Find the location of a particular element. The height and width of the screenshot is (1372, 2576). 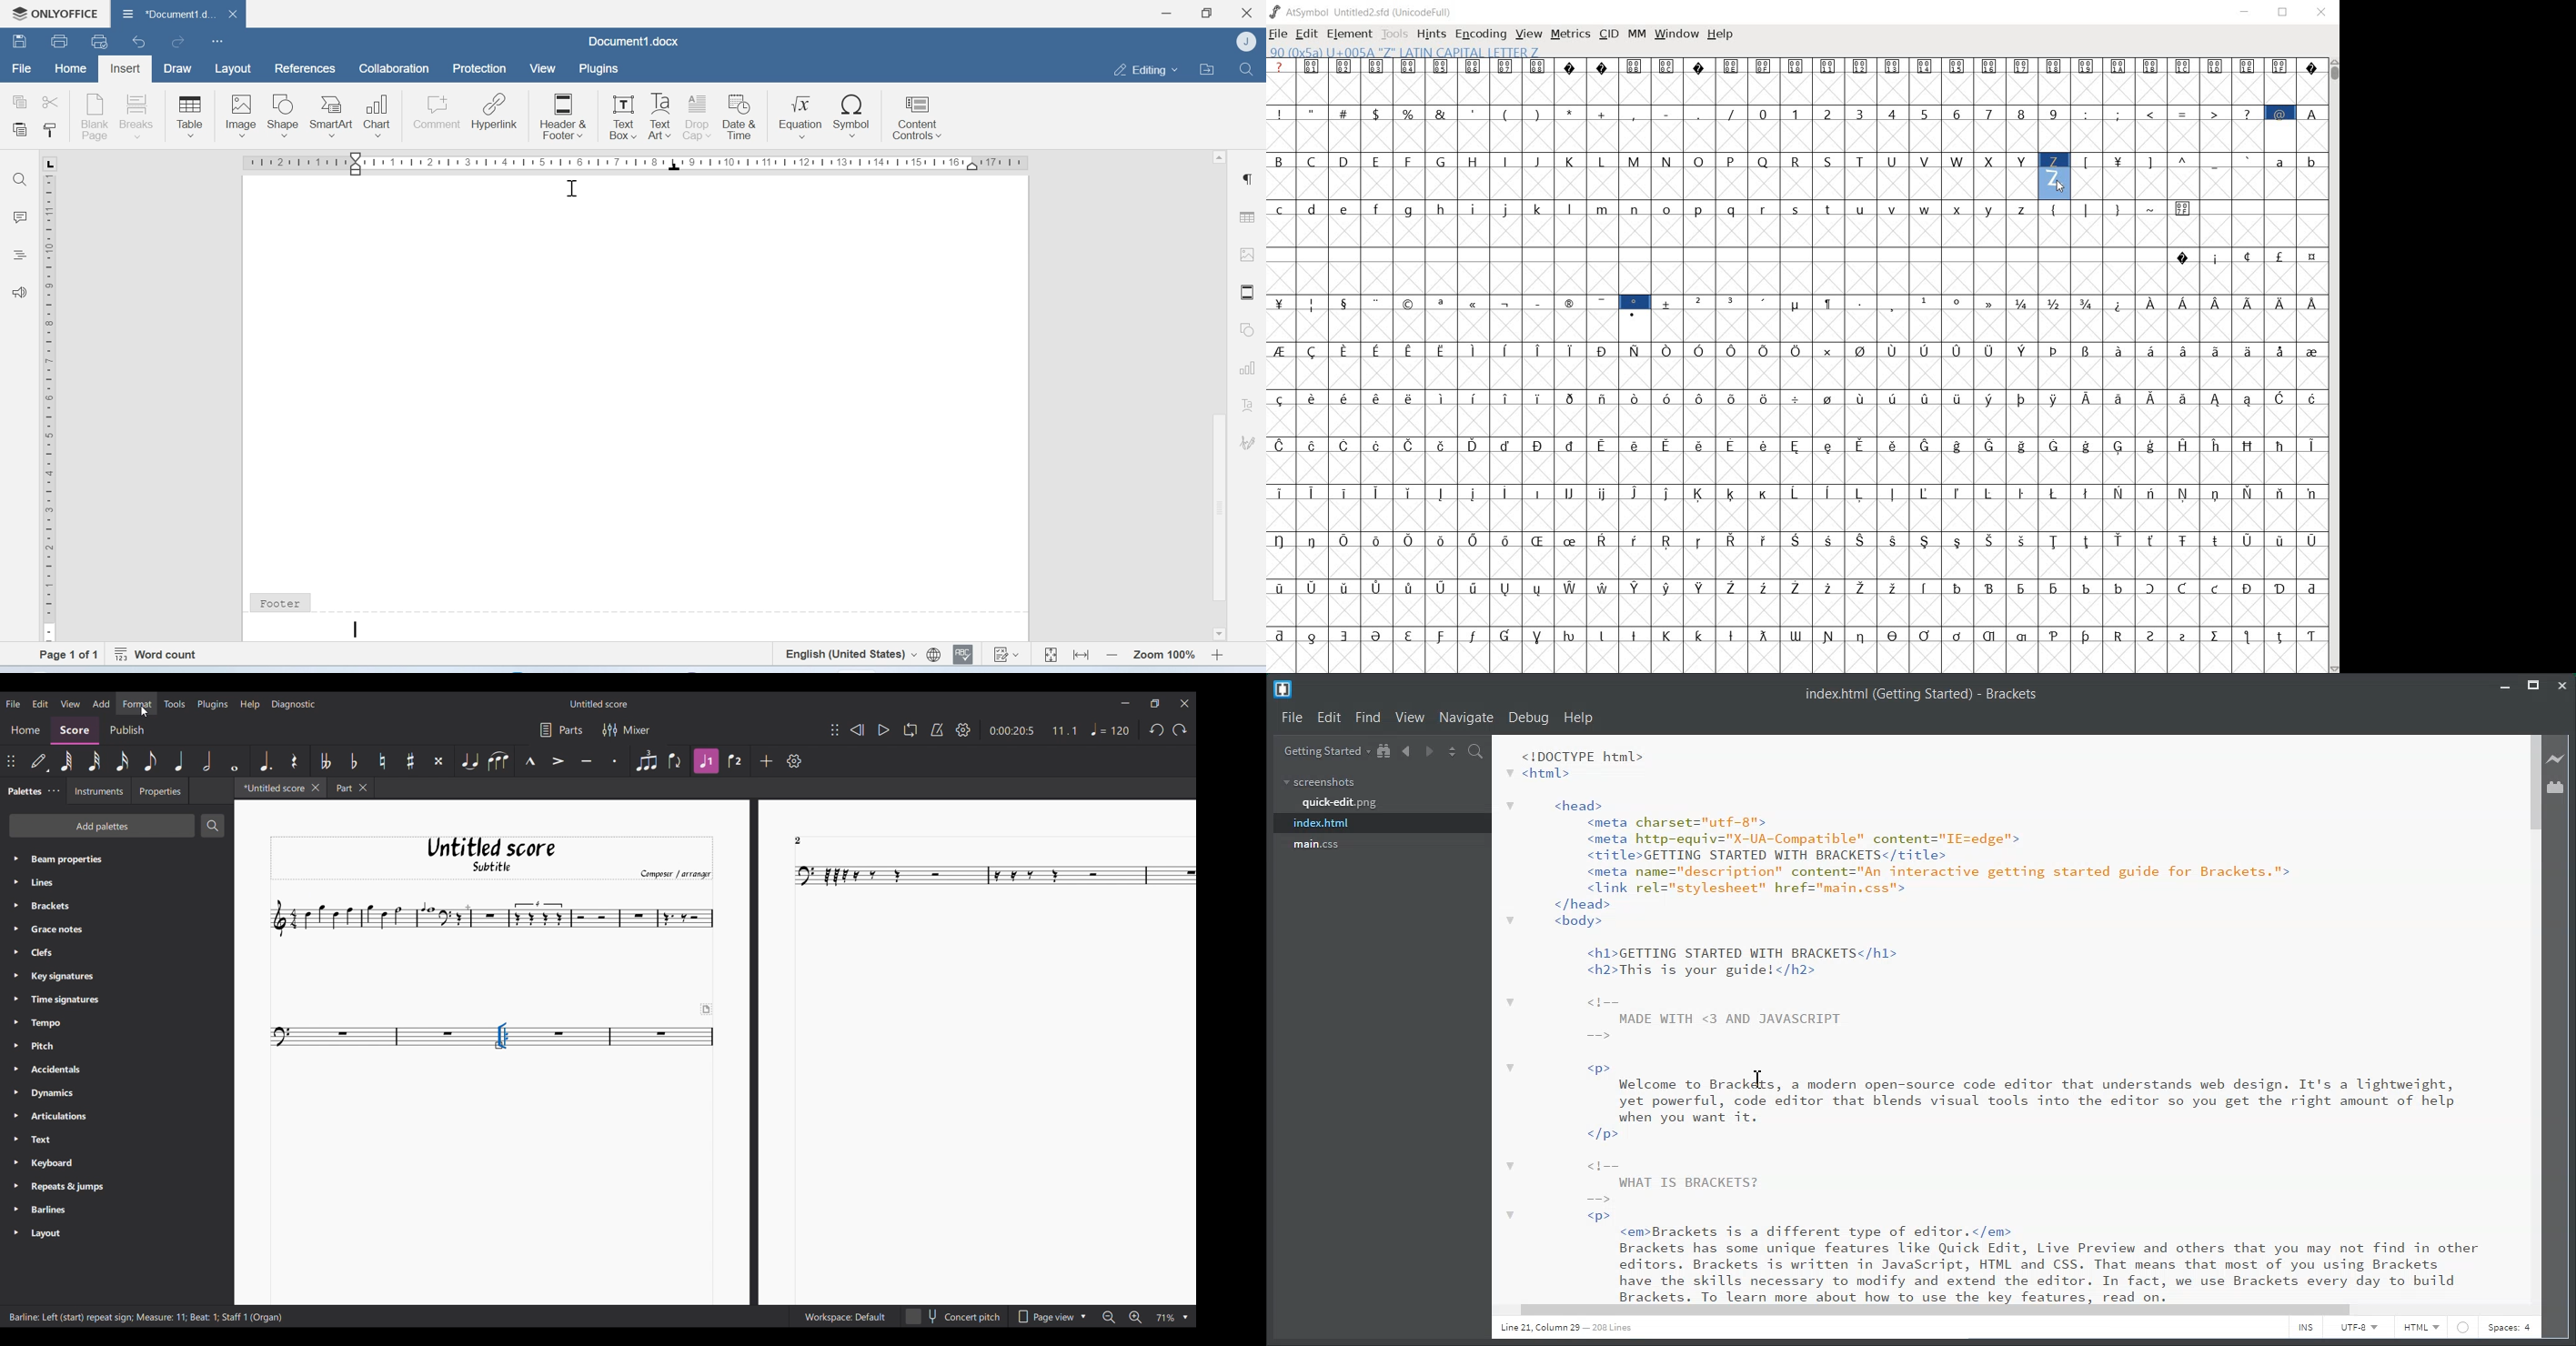

Plugins menu is located at coordinates (213, 705).